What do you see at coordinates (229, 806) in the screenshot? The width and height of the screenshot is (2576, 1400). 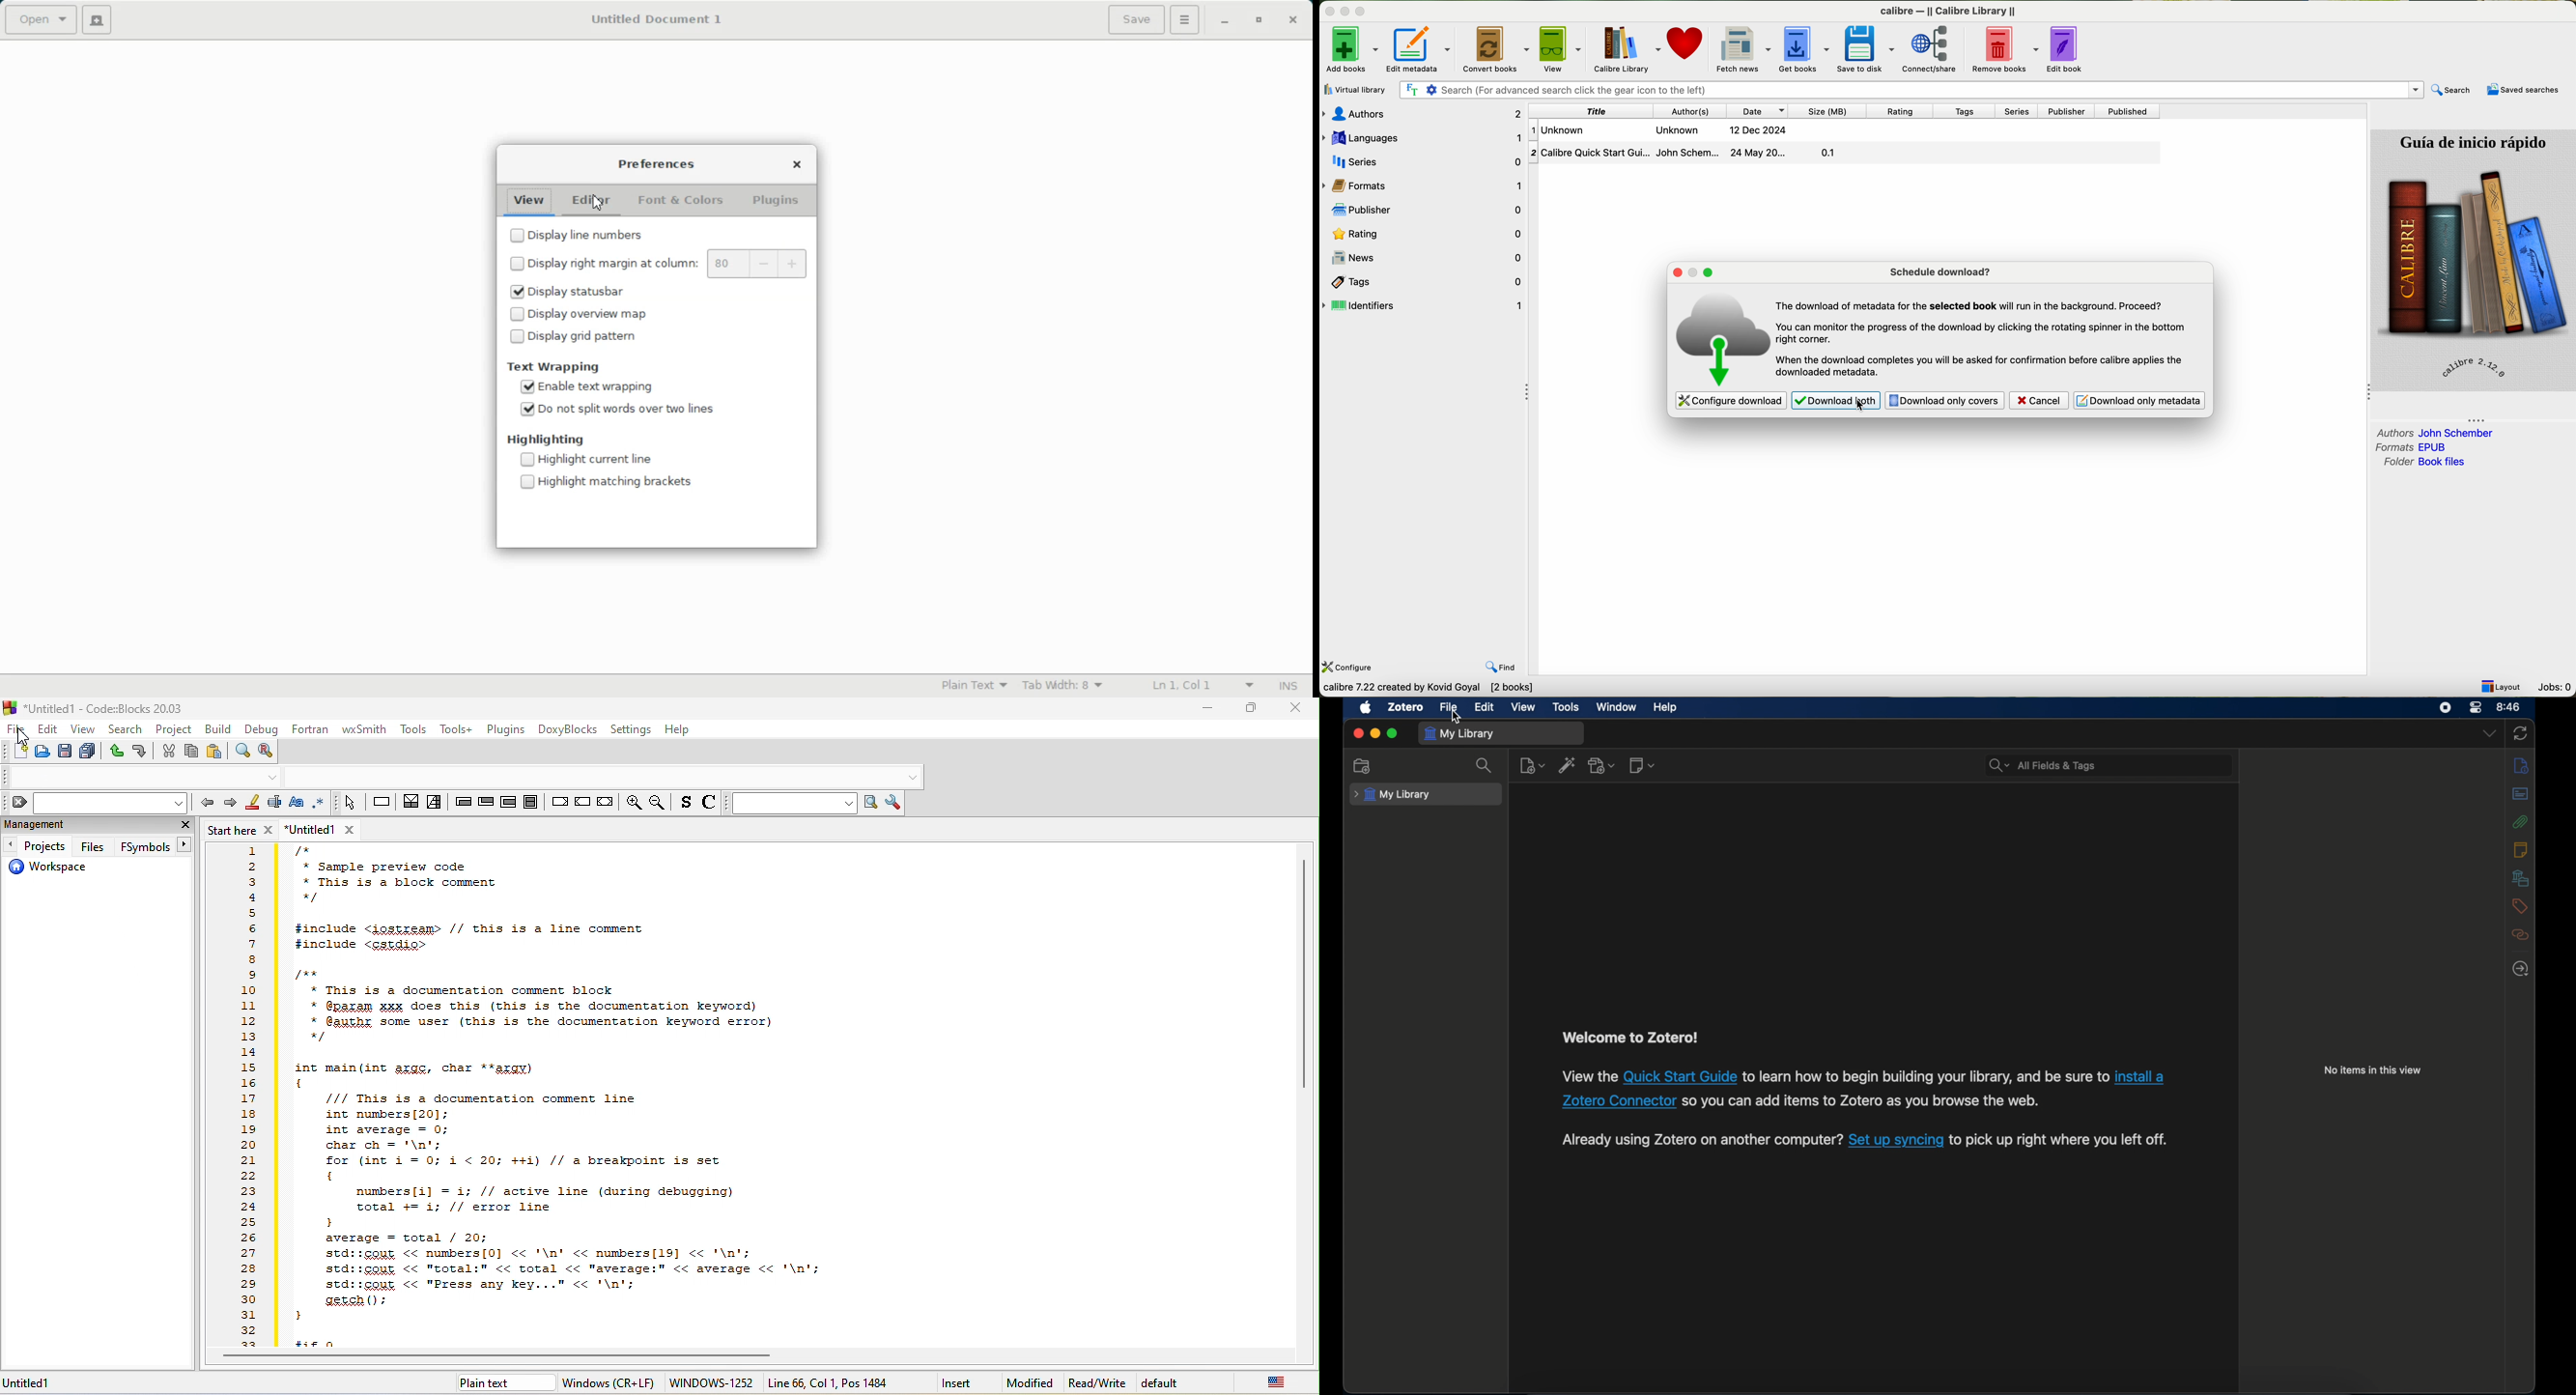 I see `next` at bounding box center [229, 806].